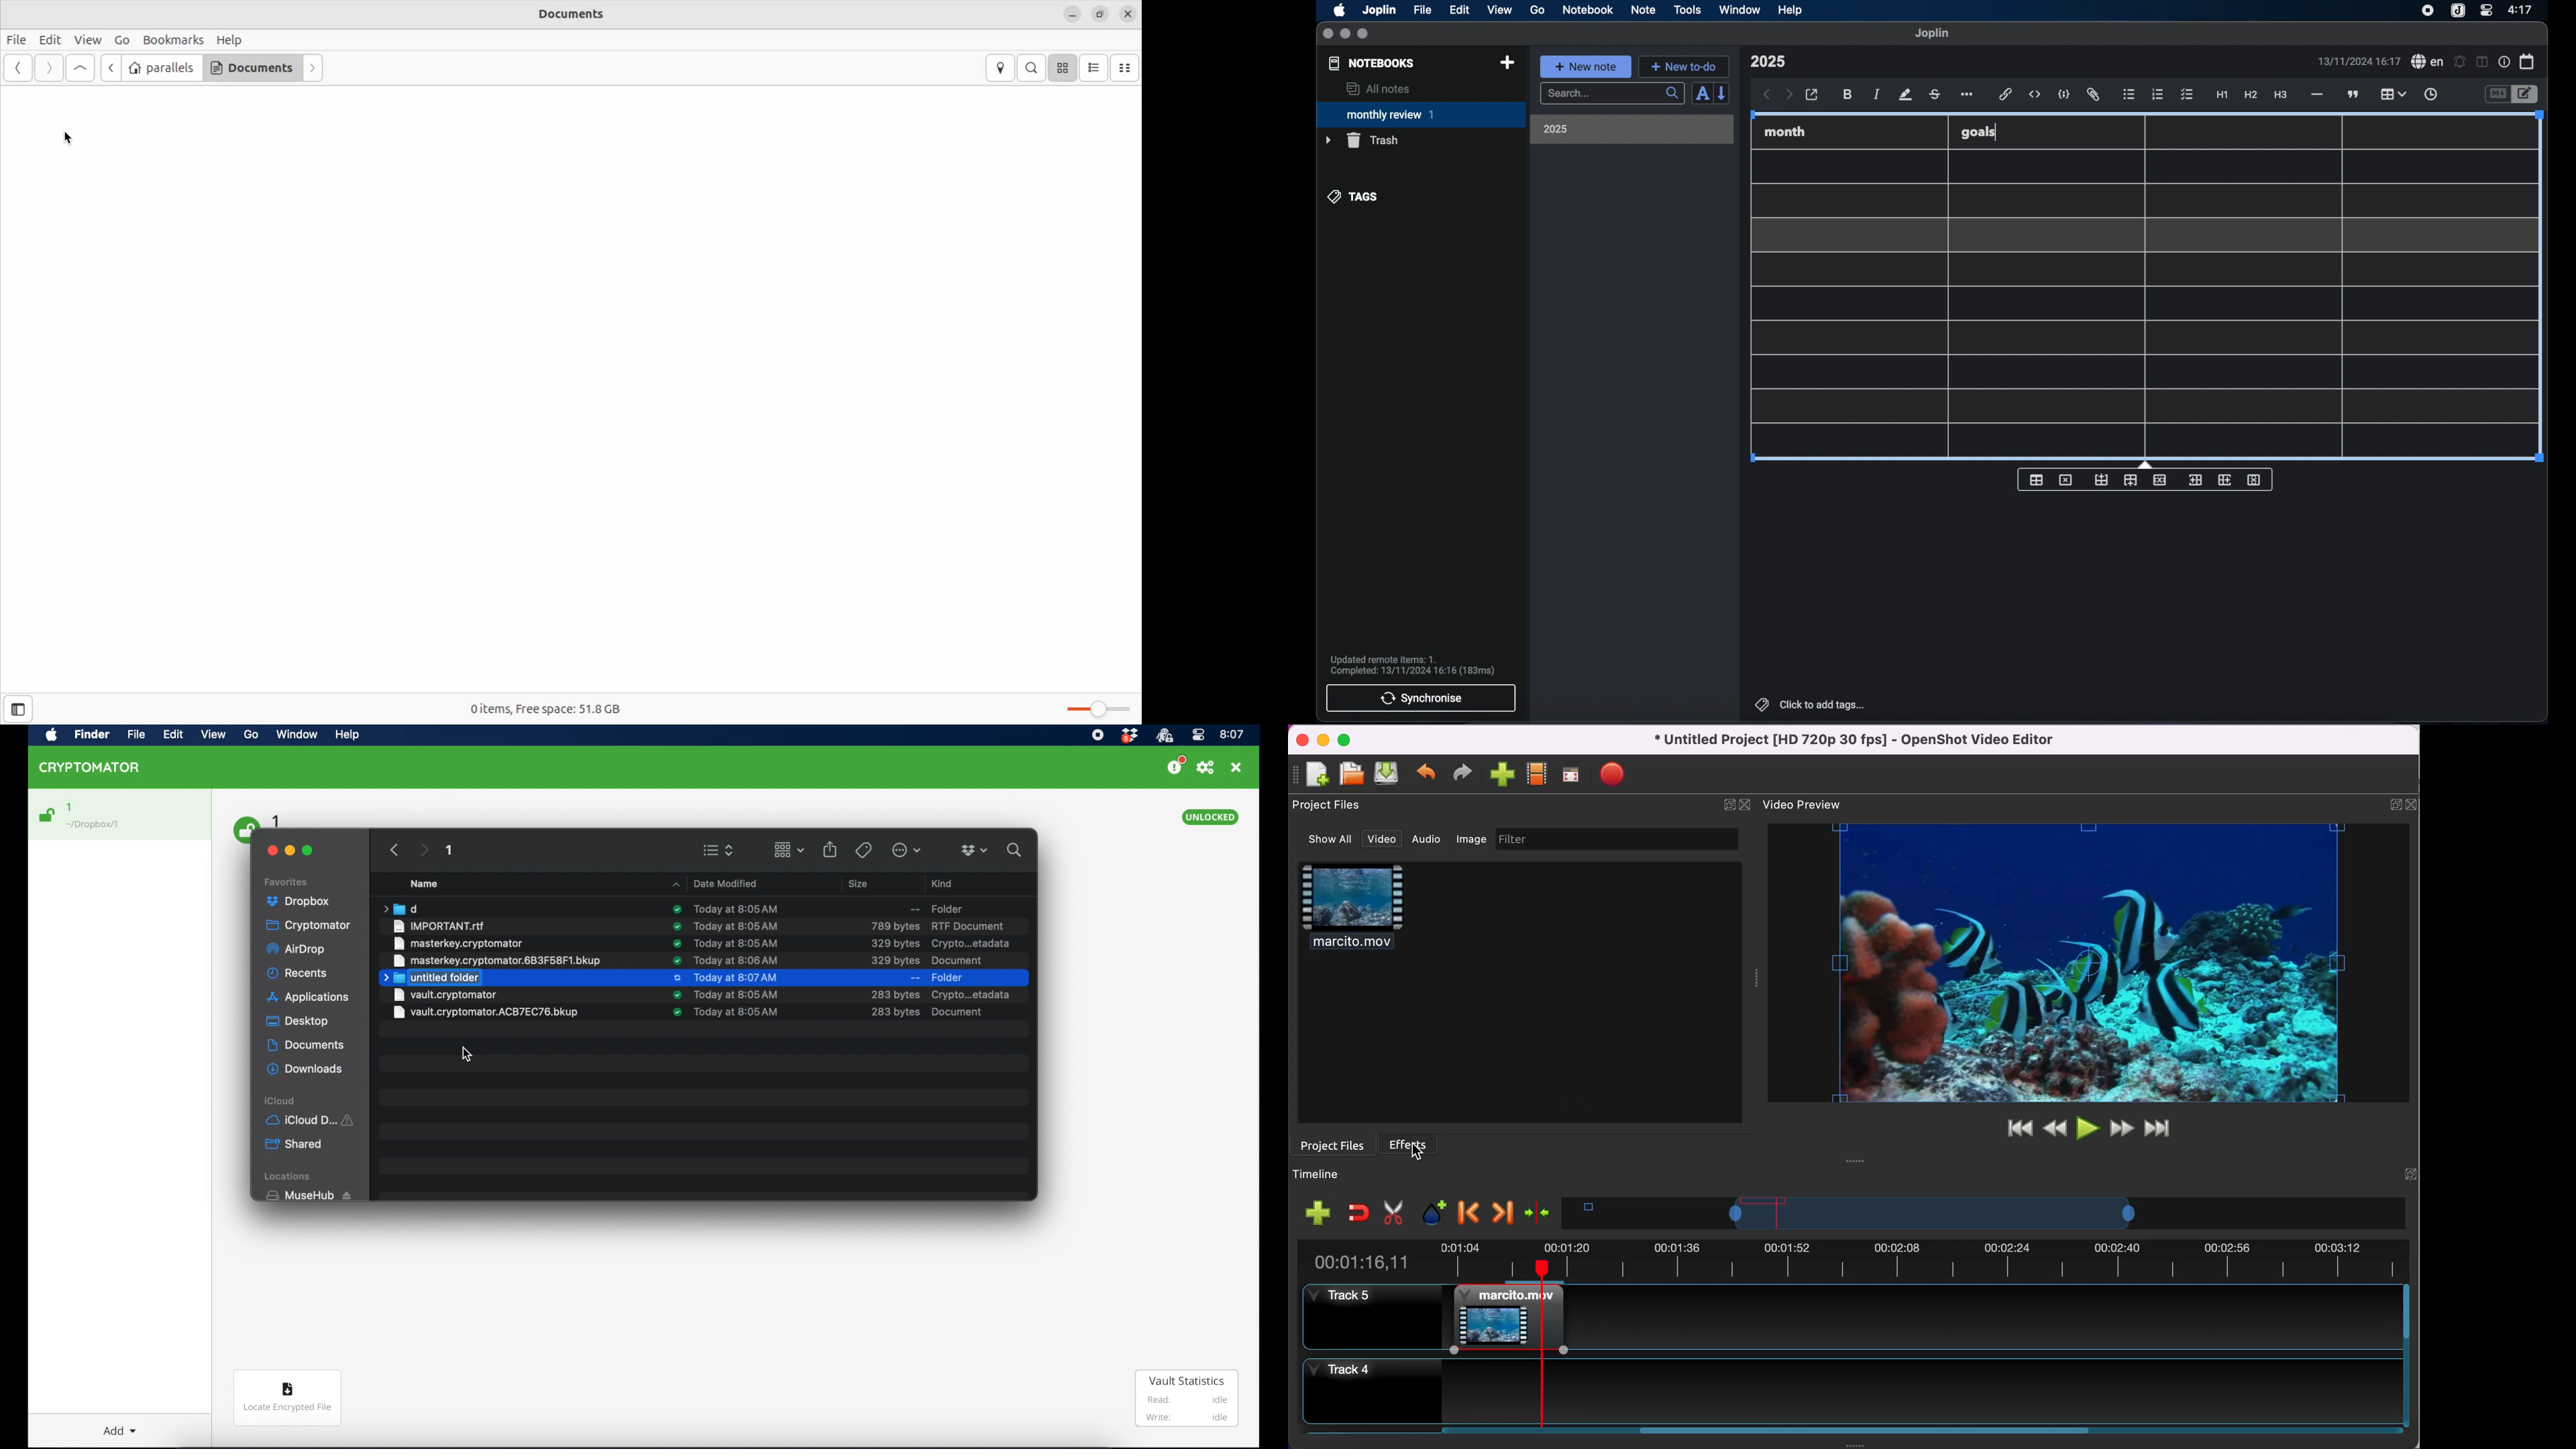  Describe the element at coordinates (2485, 9) in the screenshot. I see `control center` at that location.